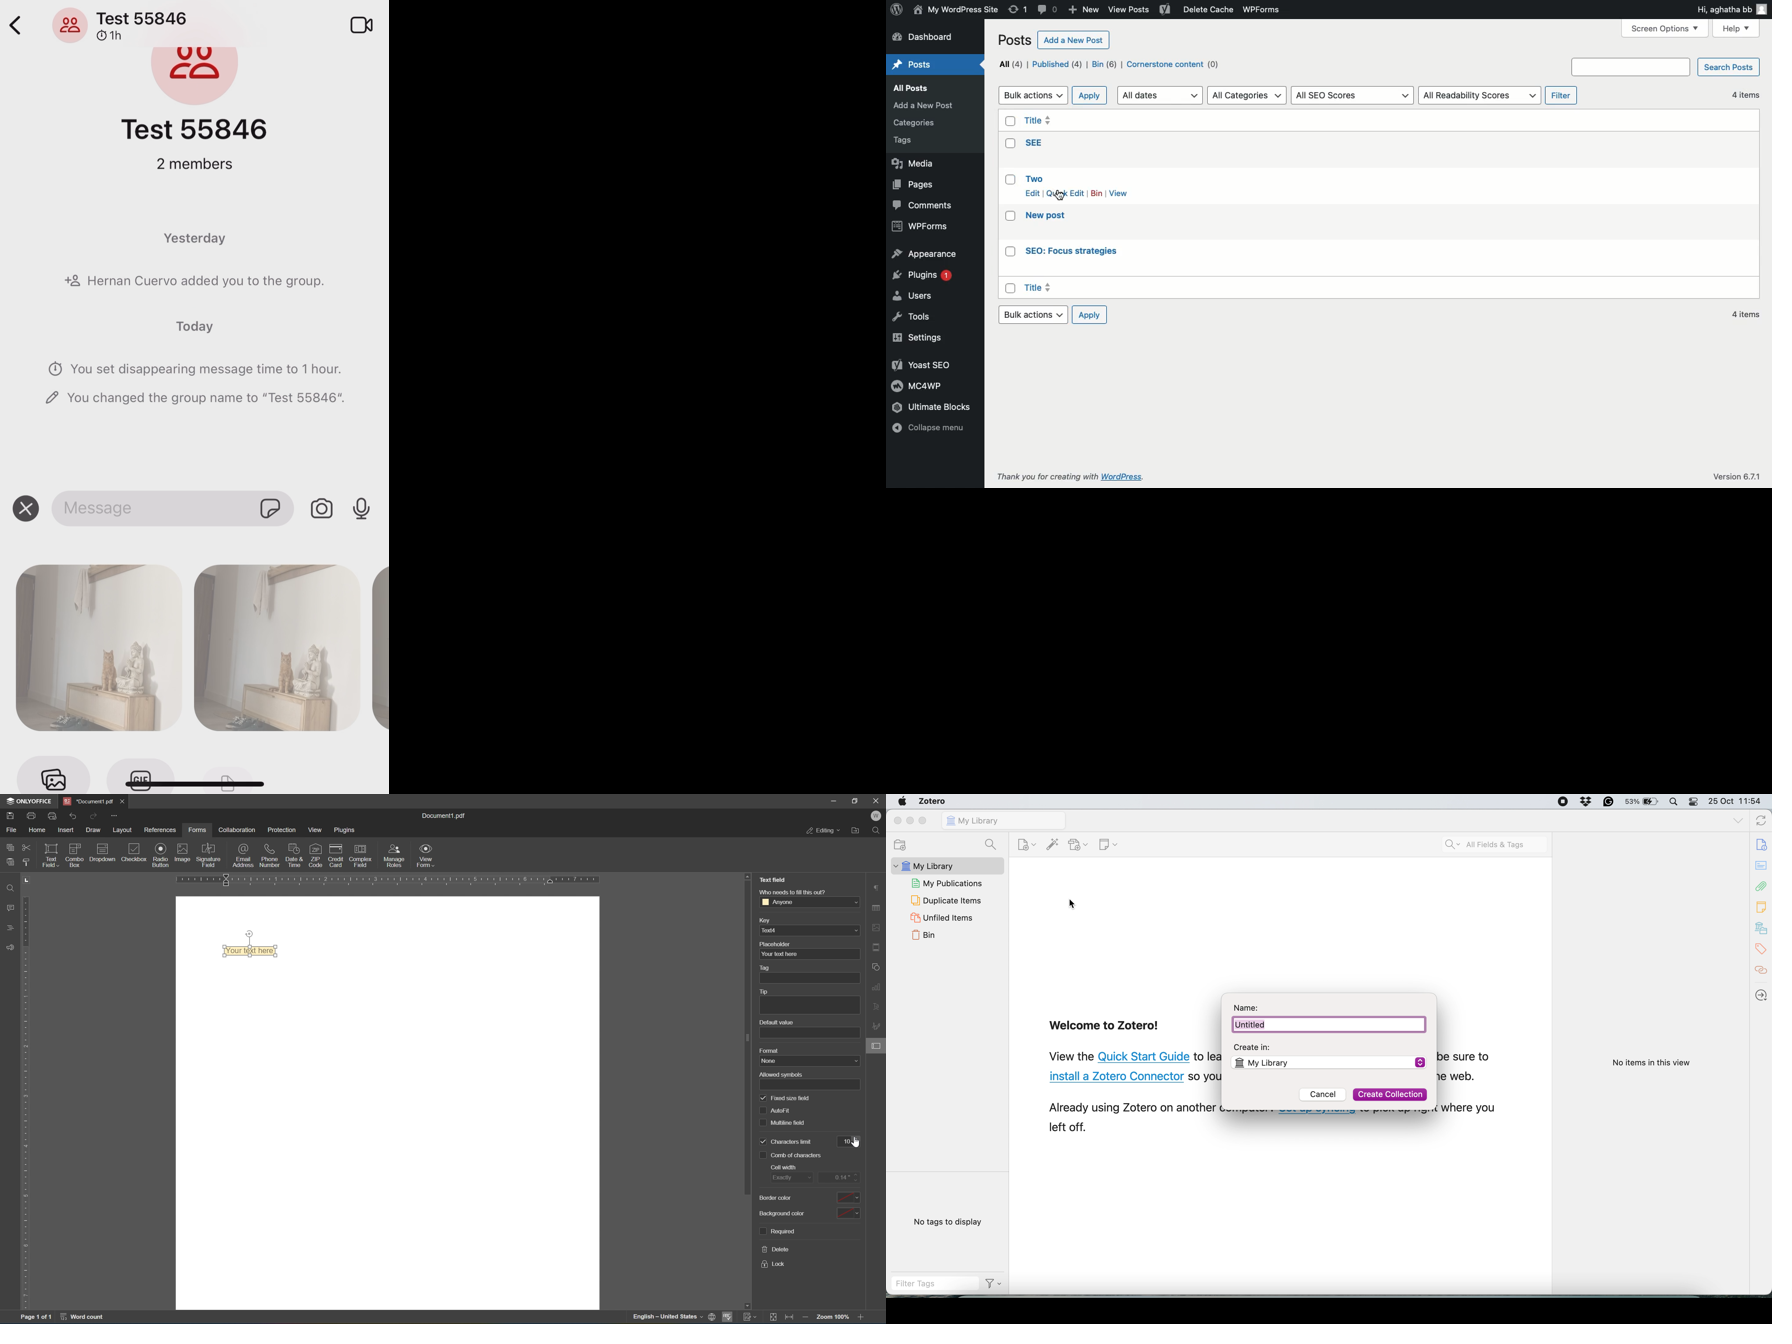  I want to click on file, so click(12, 830).